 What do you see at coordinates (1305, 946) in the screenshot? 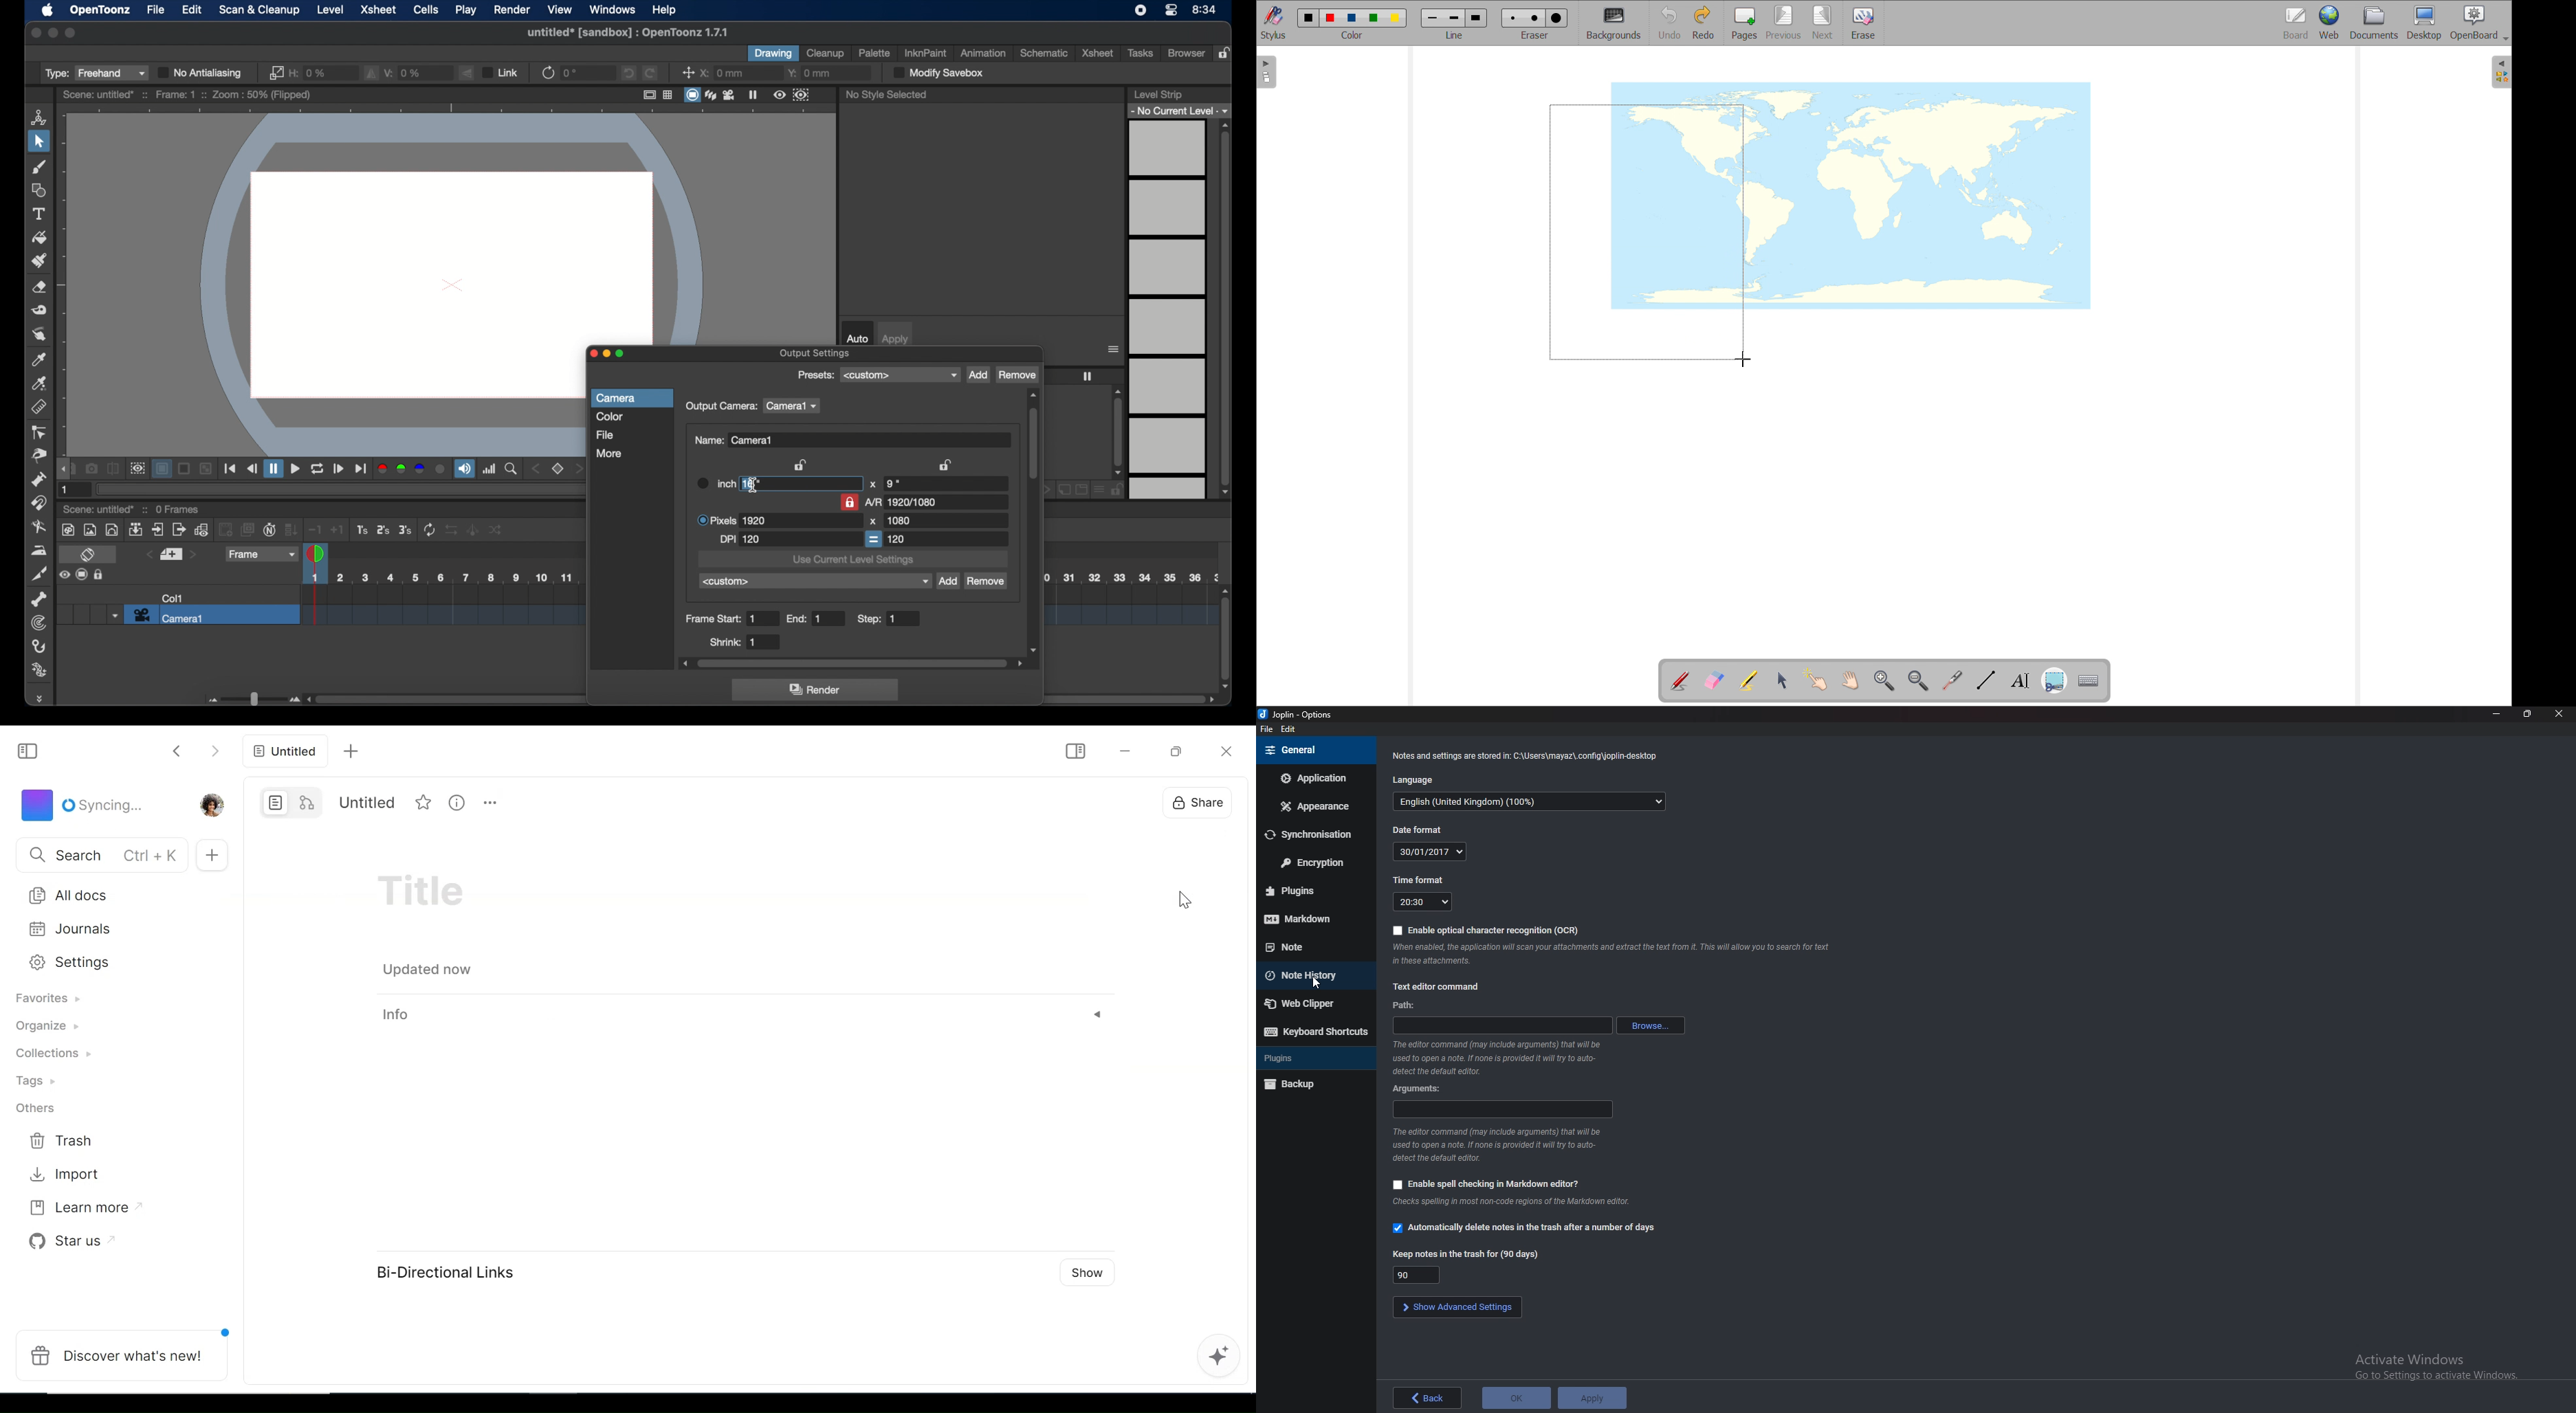
I see `note` at bounding box center [1305, 946].